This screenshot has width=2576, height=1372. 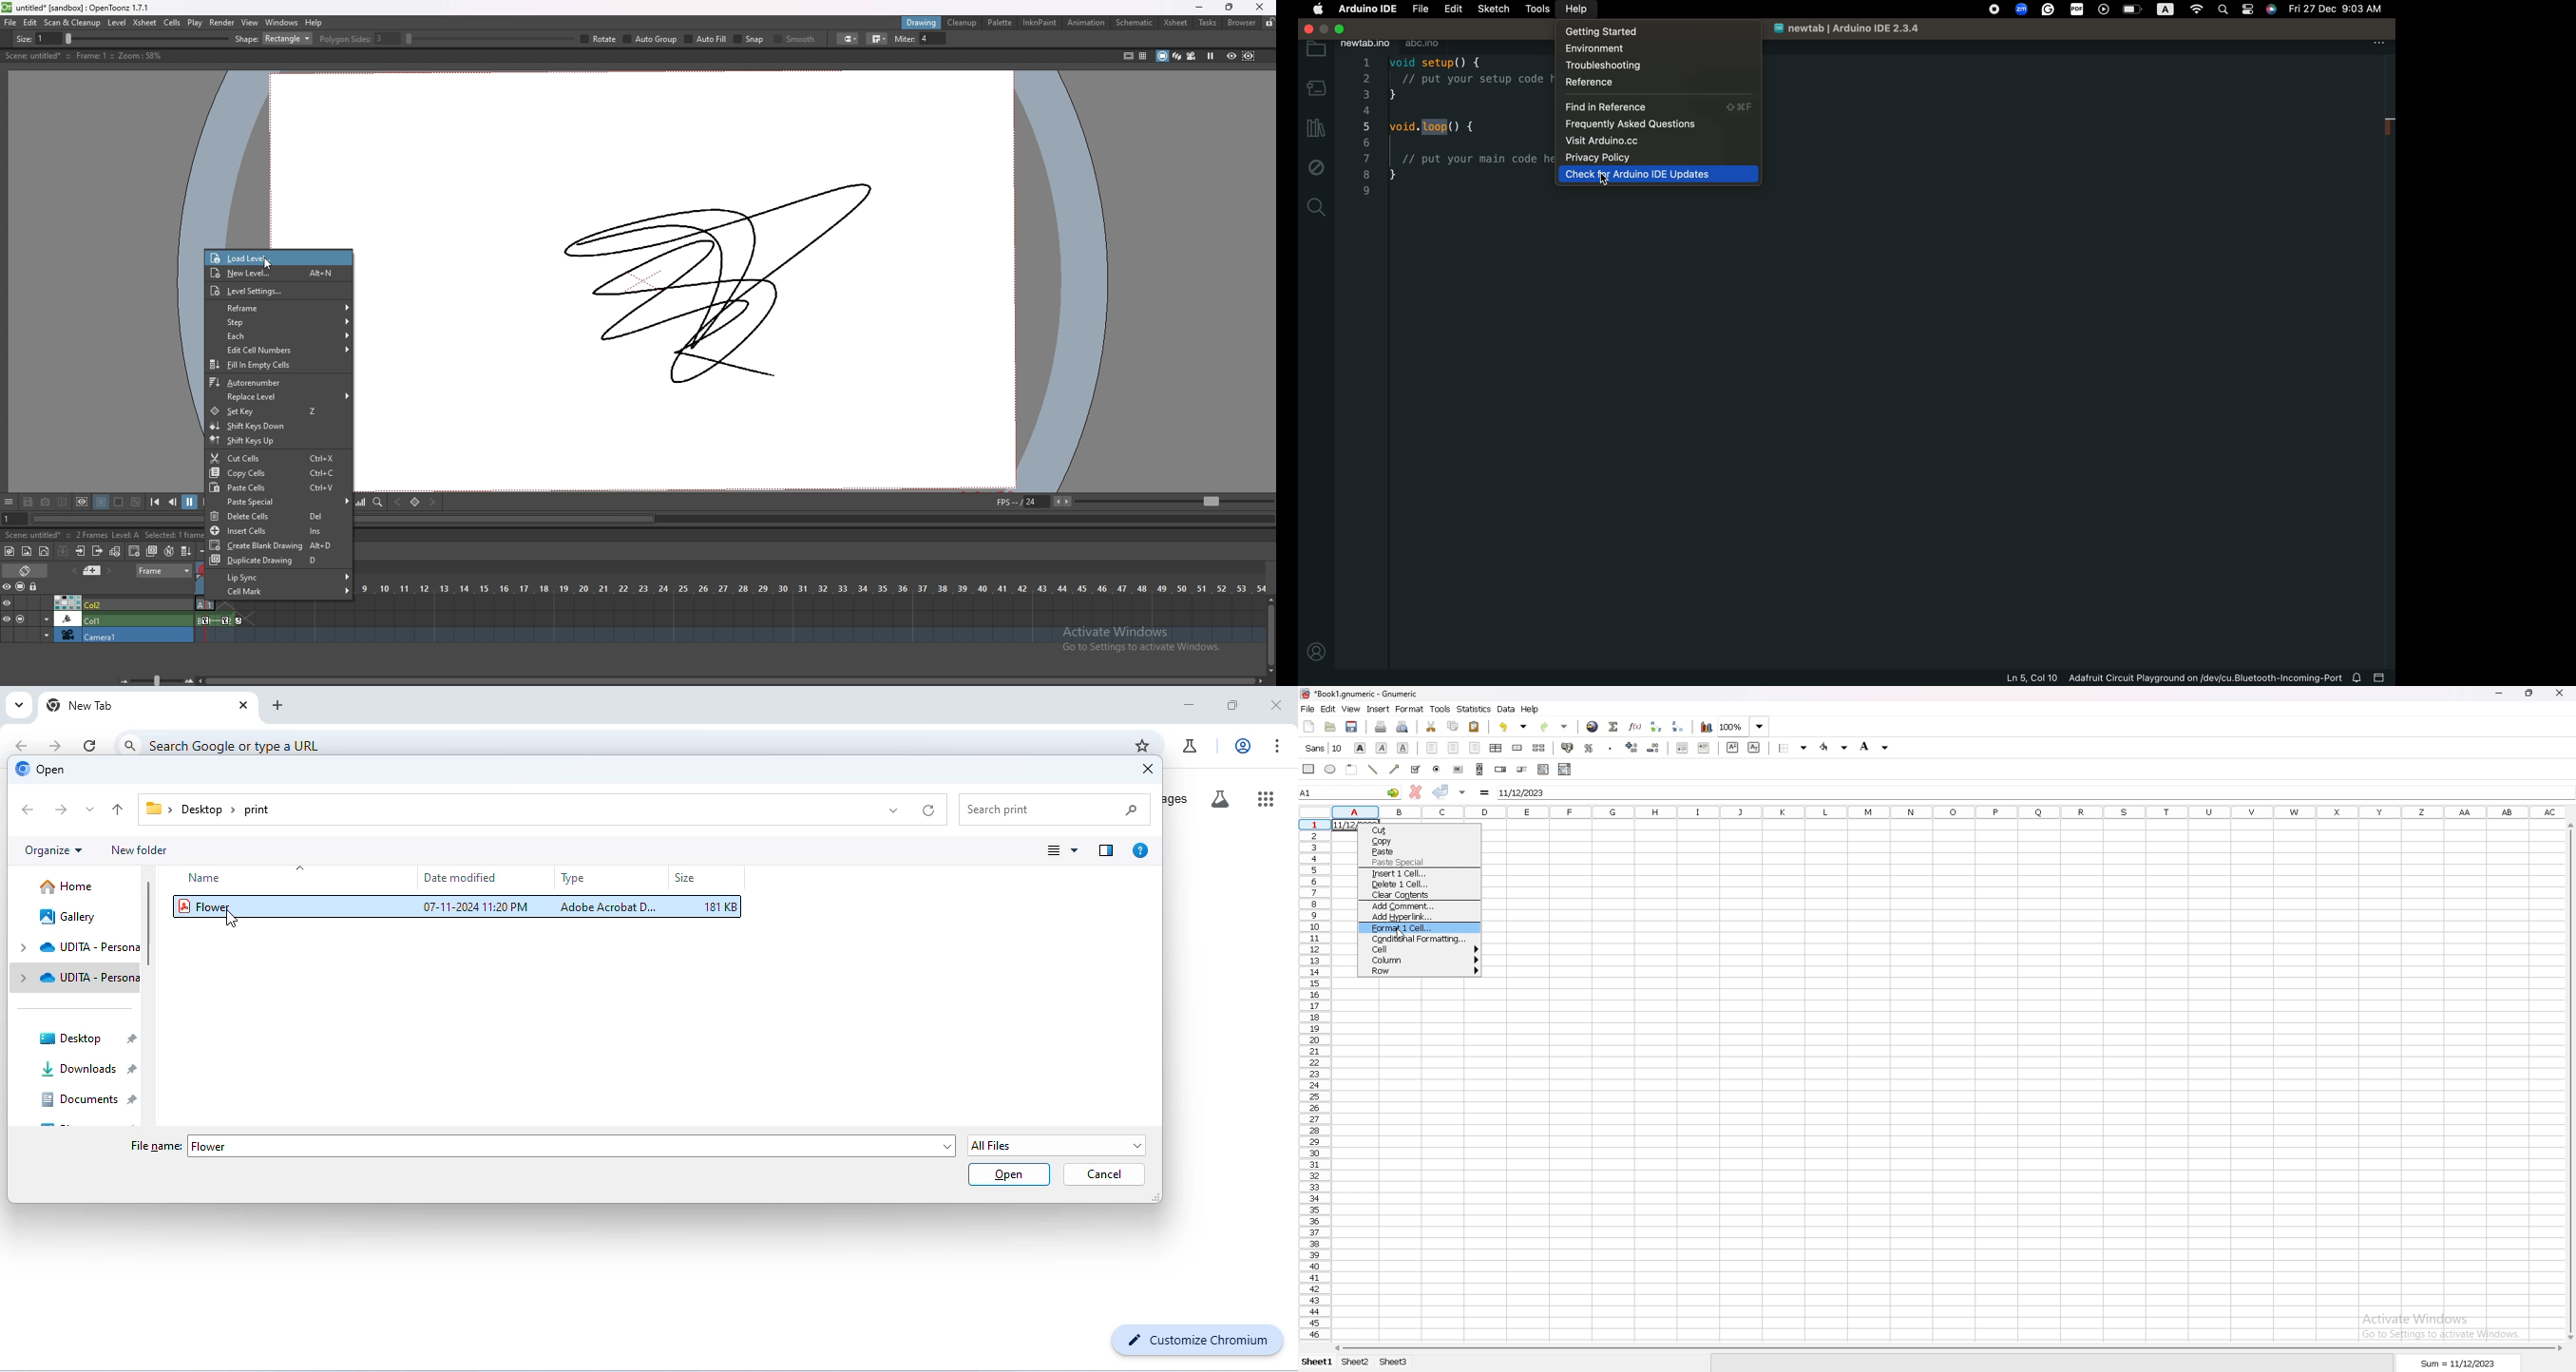 I want to click on auto input cell number, so click(x=168, y=551).